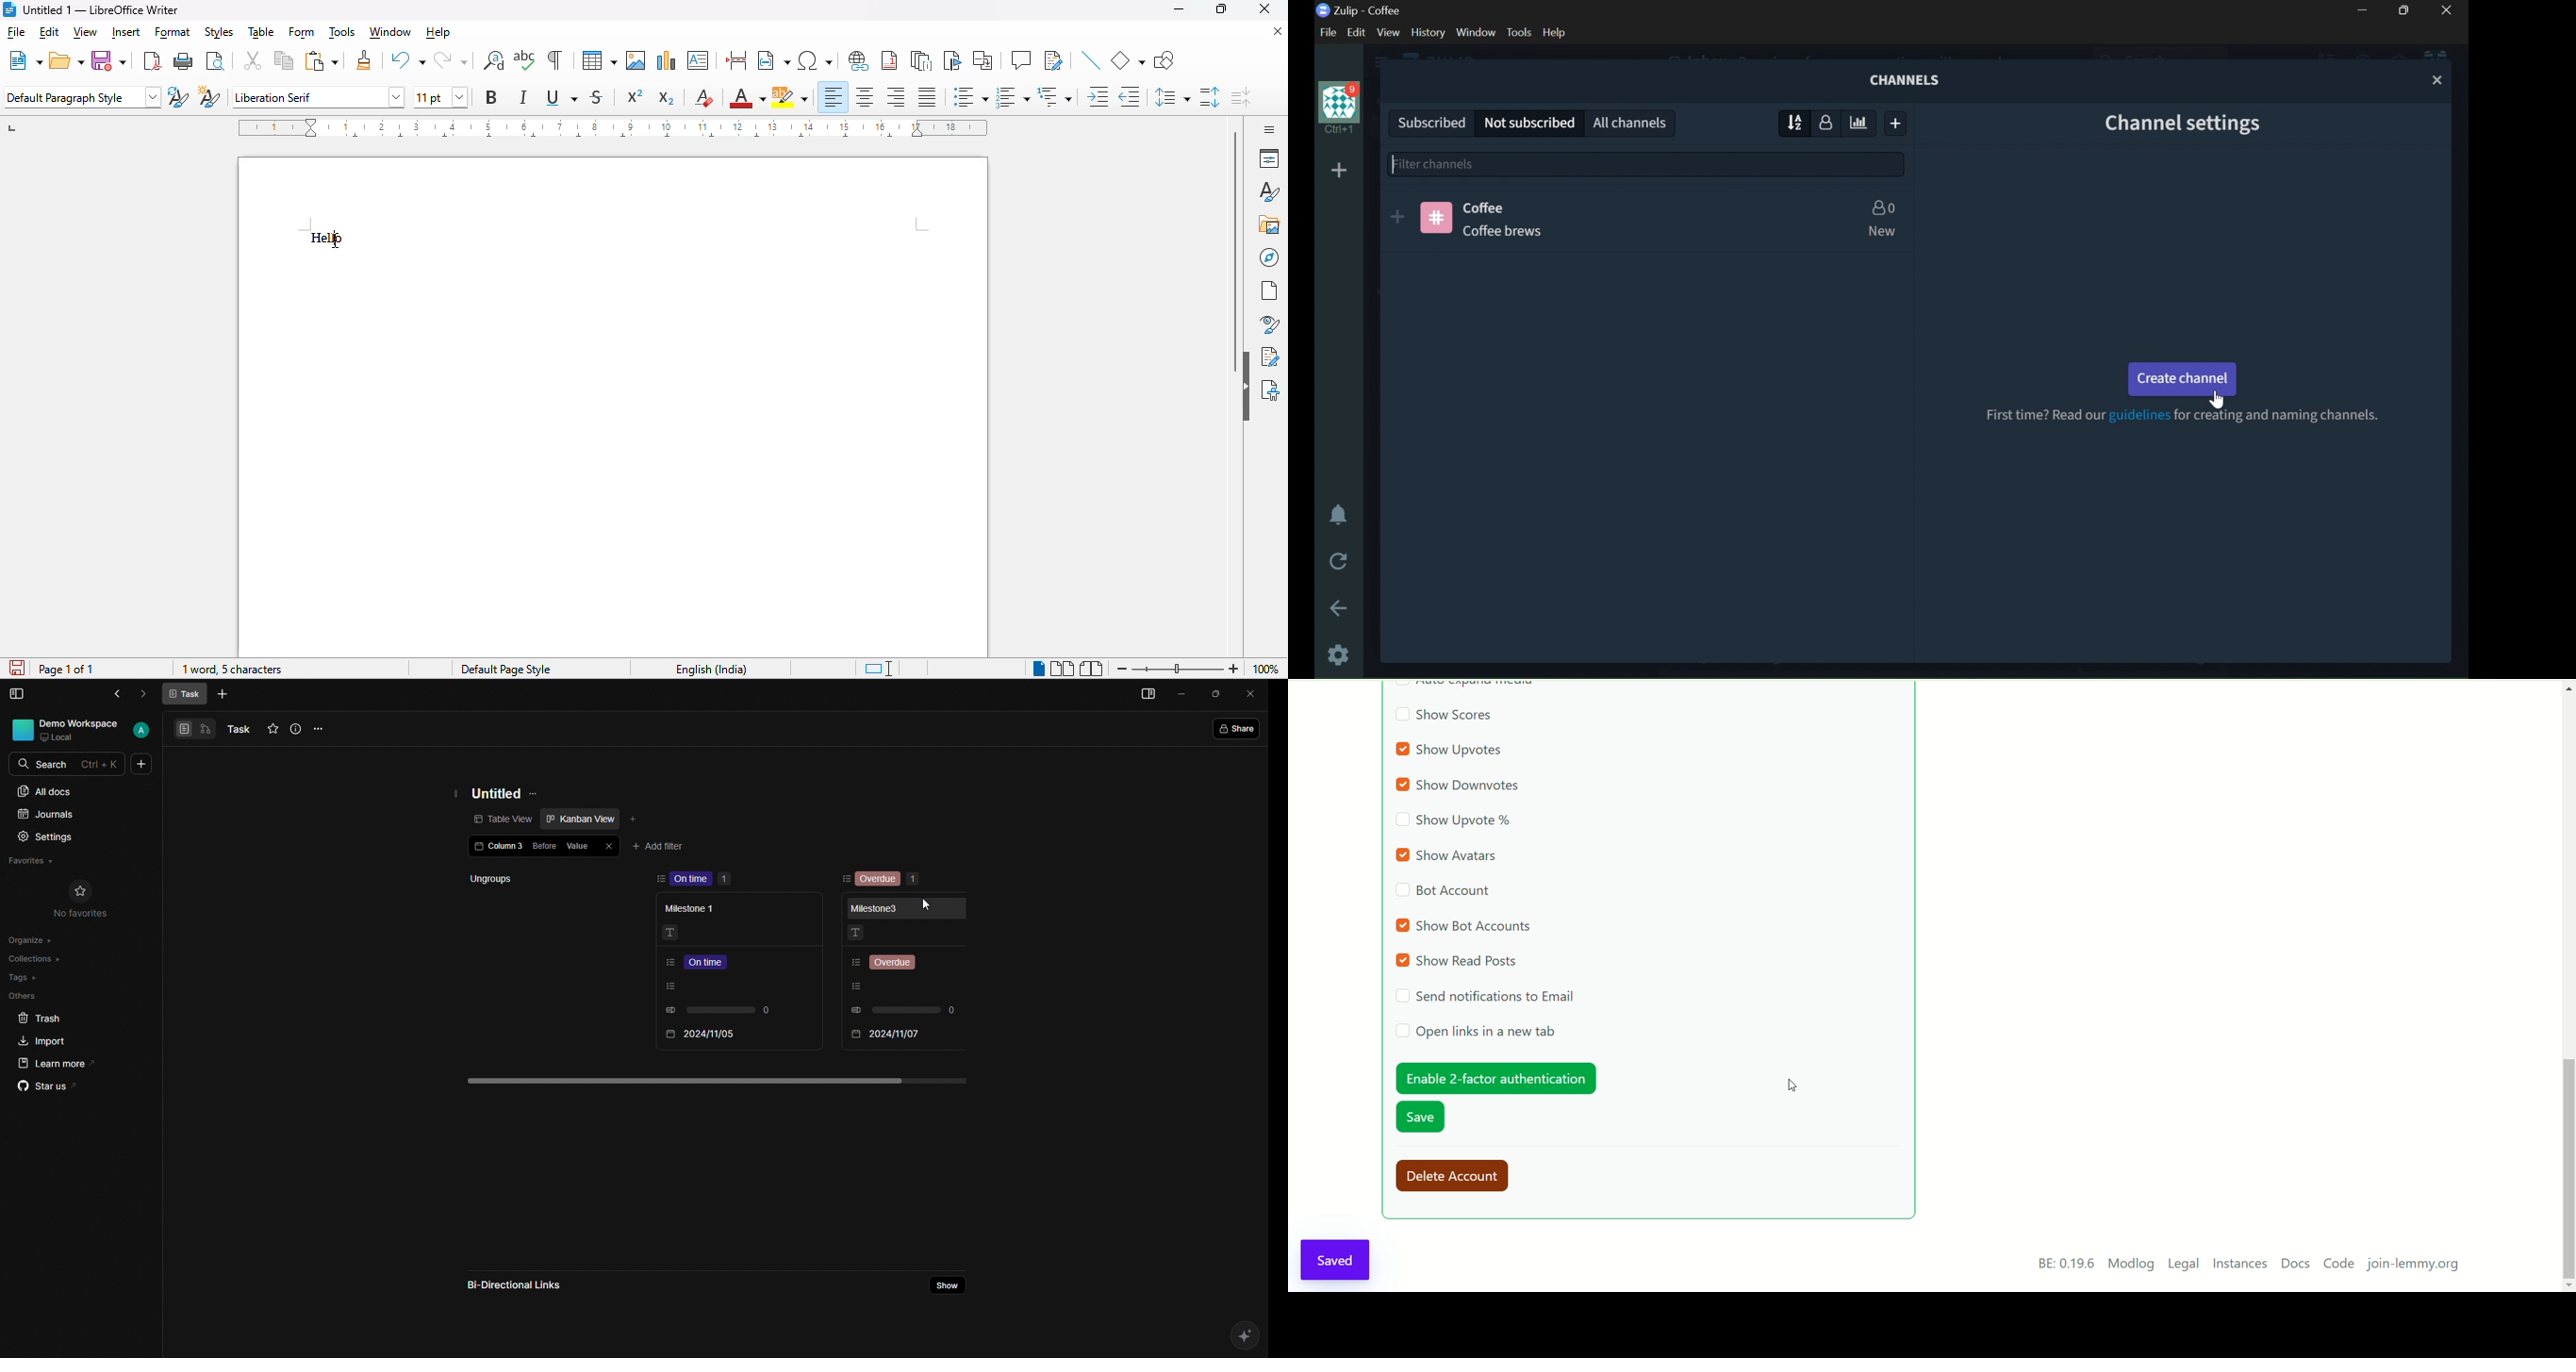 The height and width of the screenshot is (1372, 2576). What do you see at coordinates (407, 60) in the screenshot?
I see `undo` at bounding box center [407, 60].